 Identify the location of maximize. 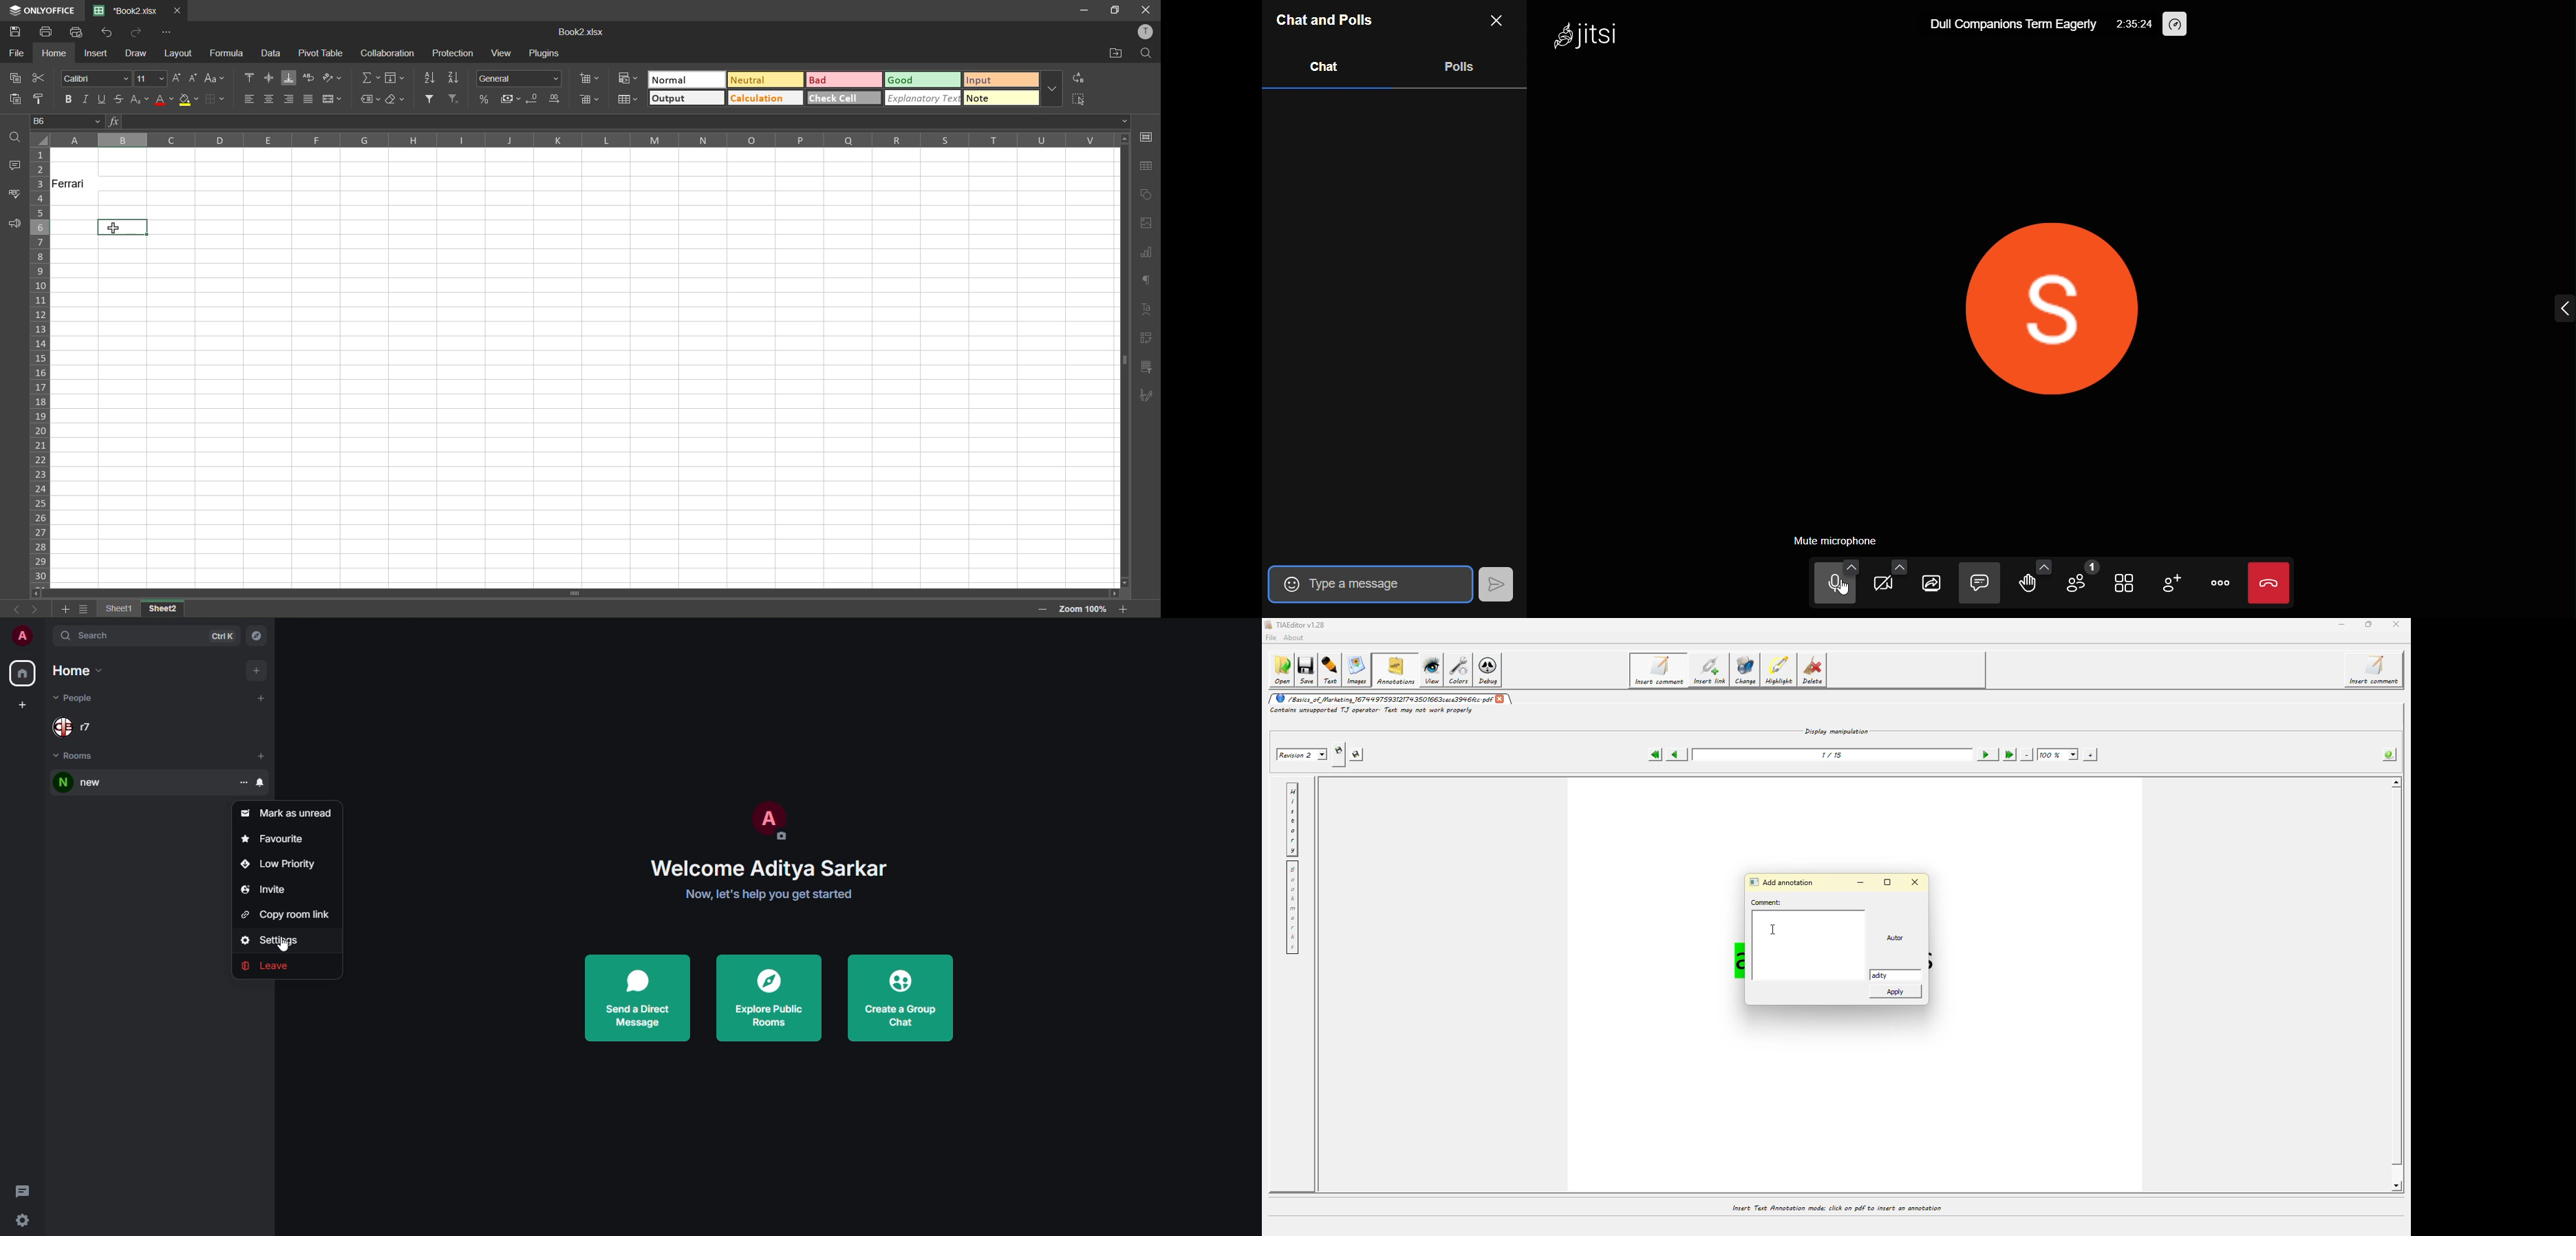
(1115, 11).